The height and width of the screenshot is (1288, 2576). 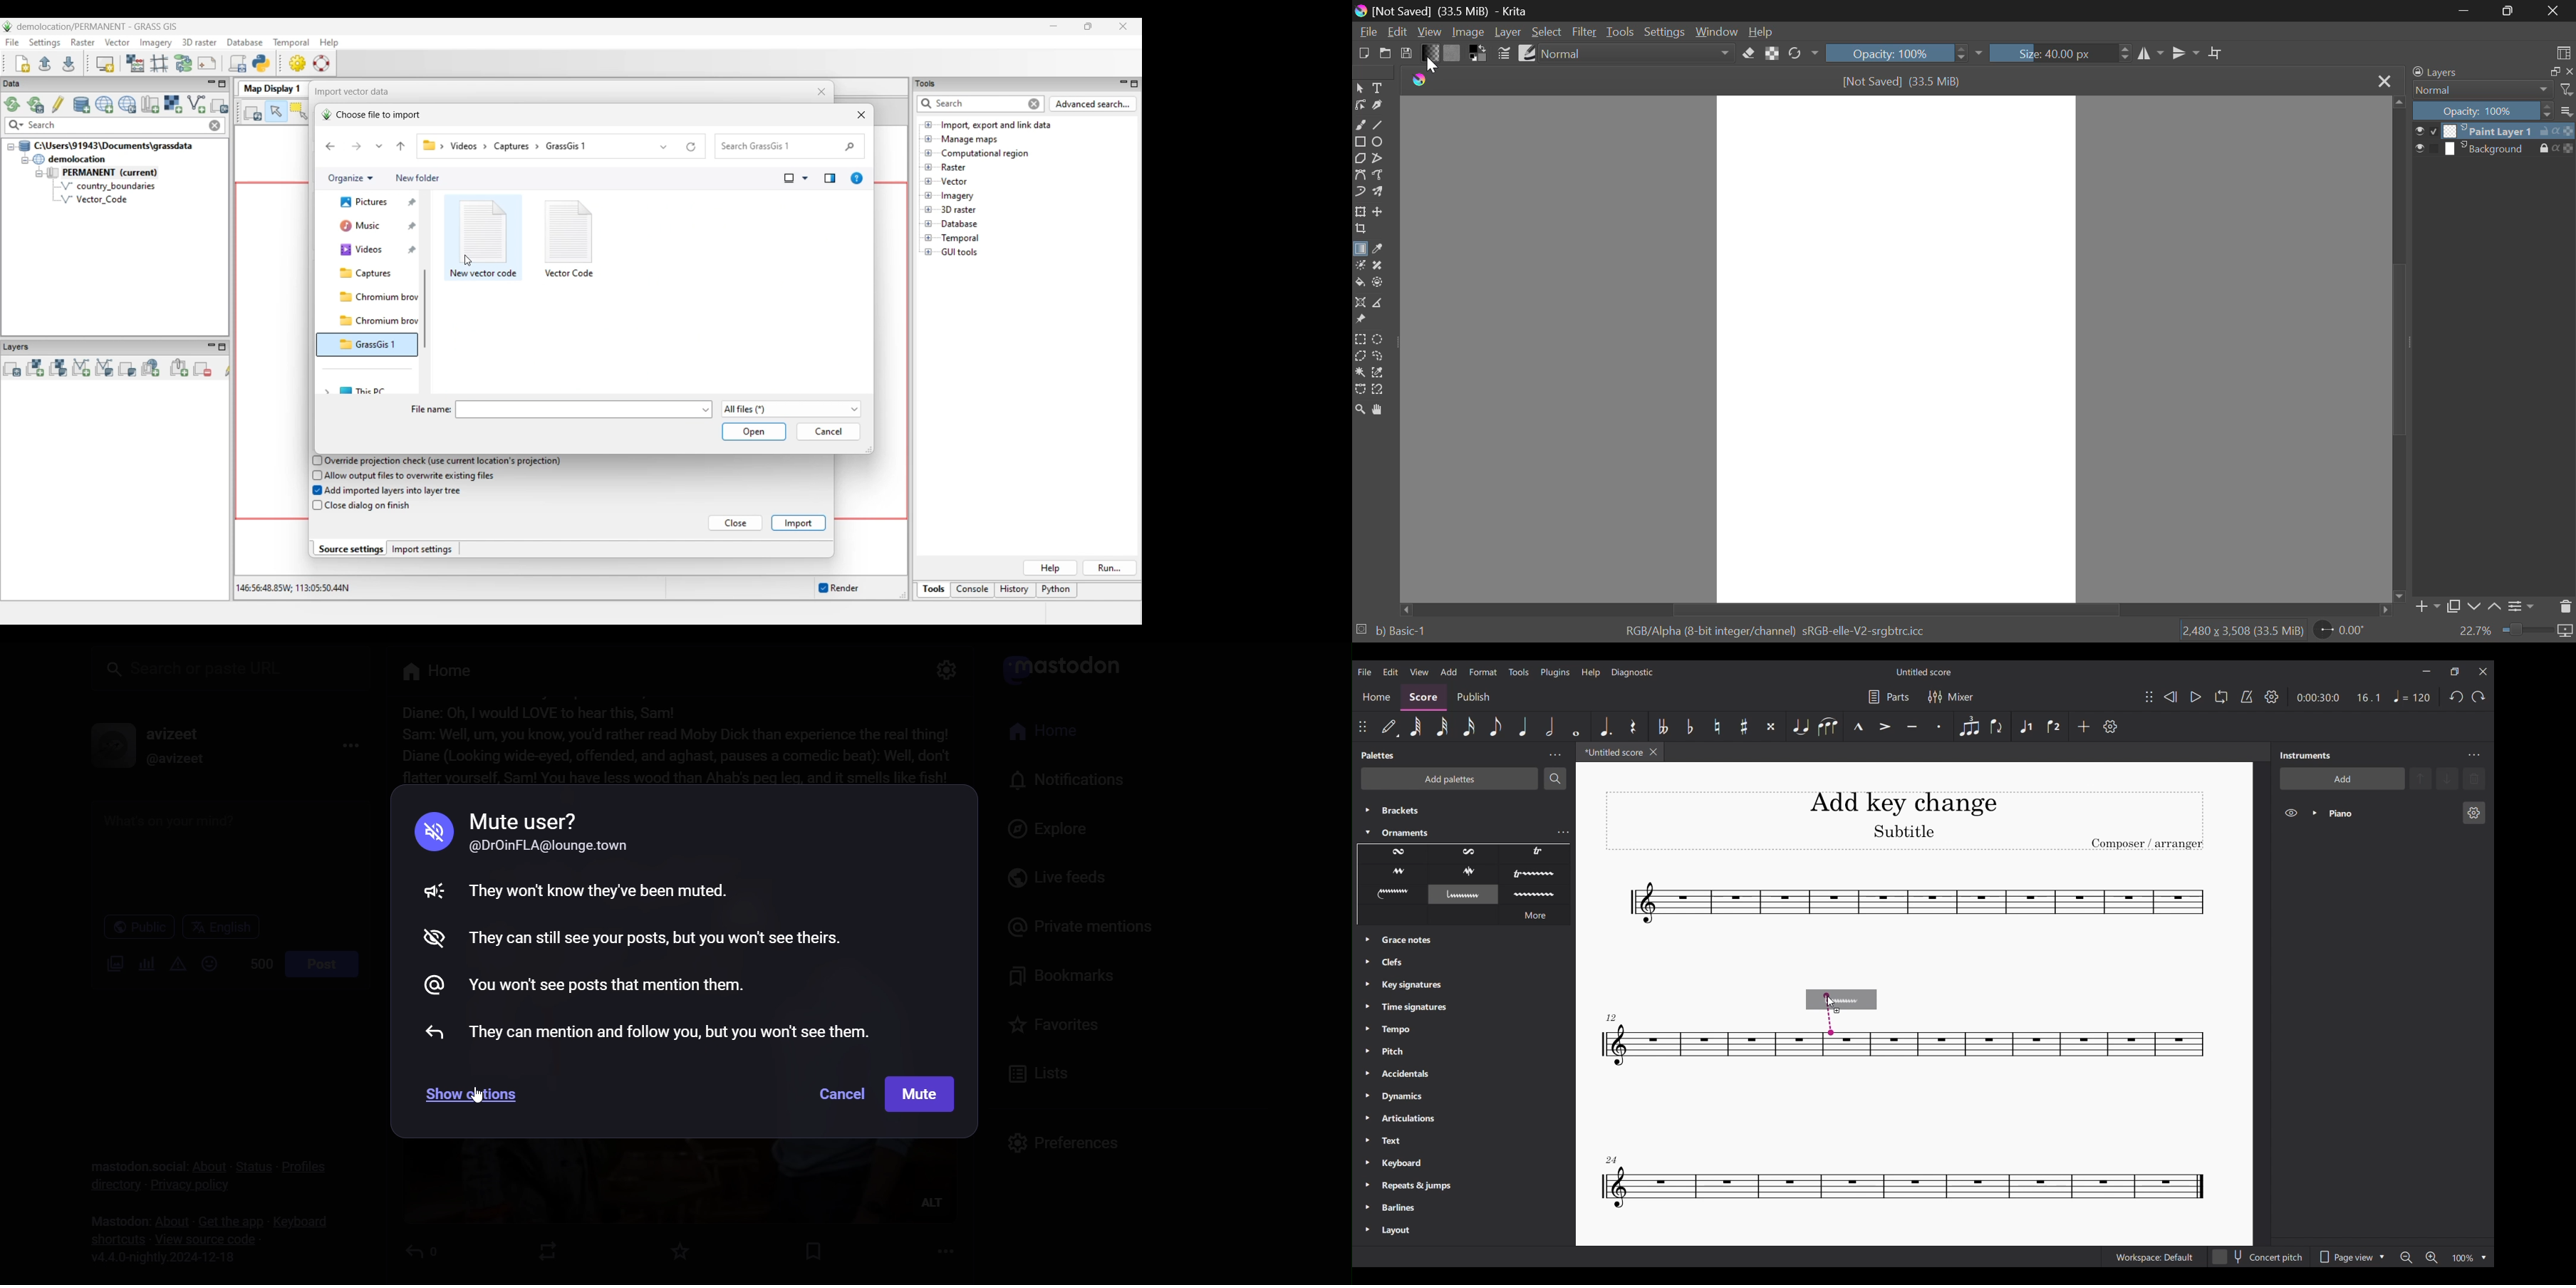 I want to click on Horizontal Mirror Flip, so click(x=2183, y=55).